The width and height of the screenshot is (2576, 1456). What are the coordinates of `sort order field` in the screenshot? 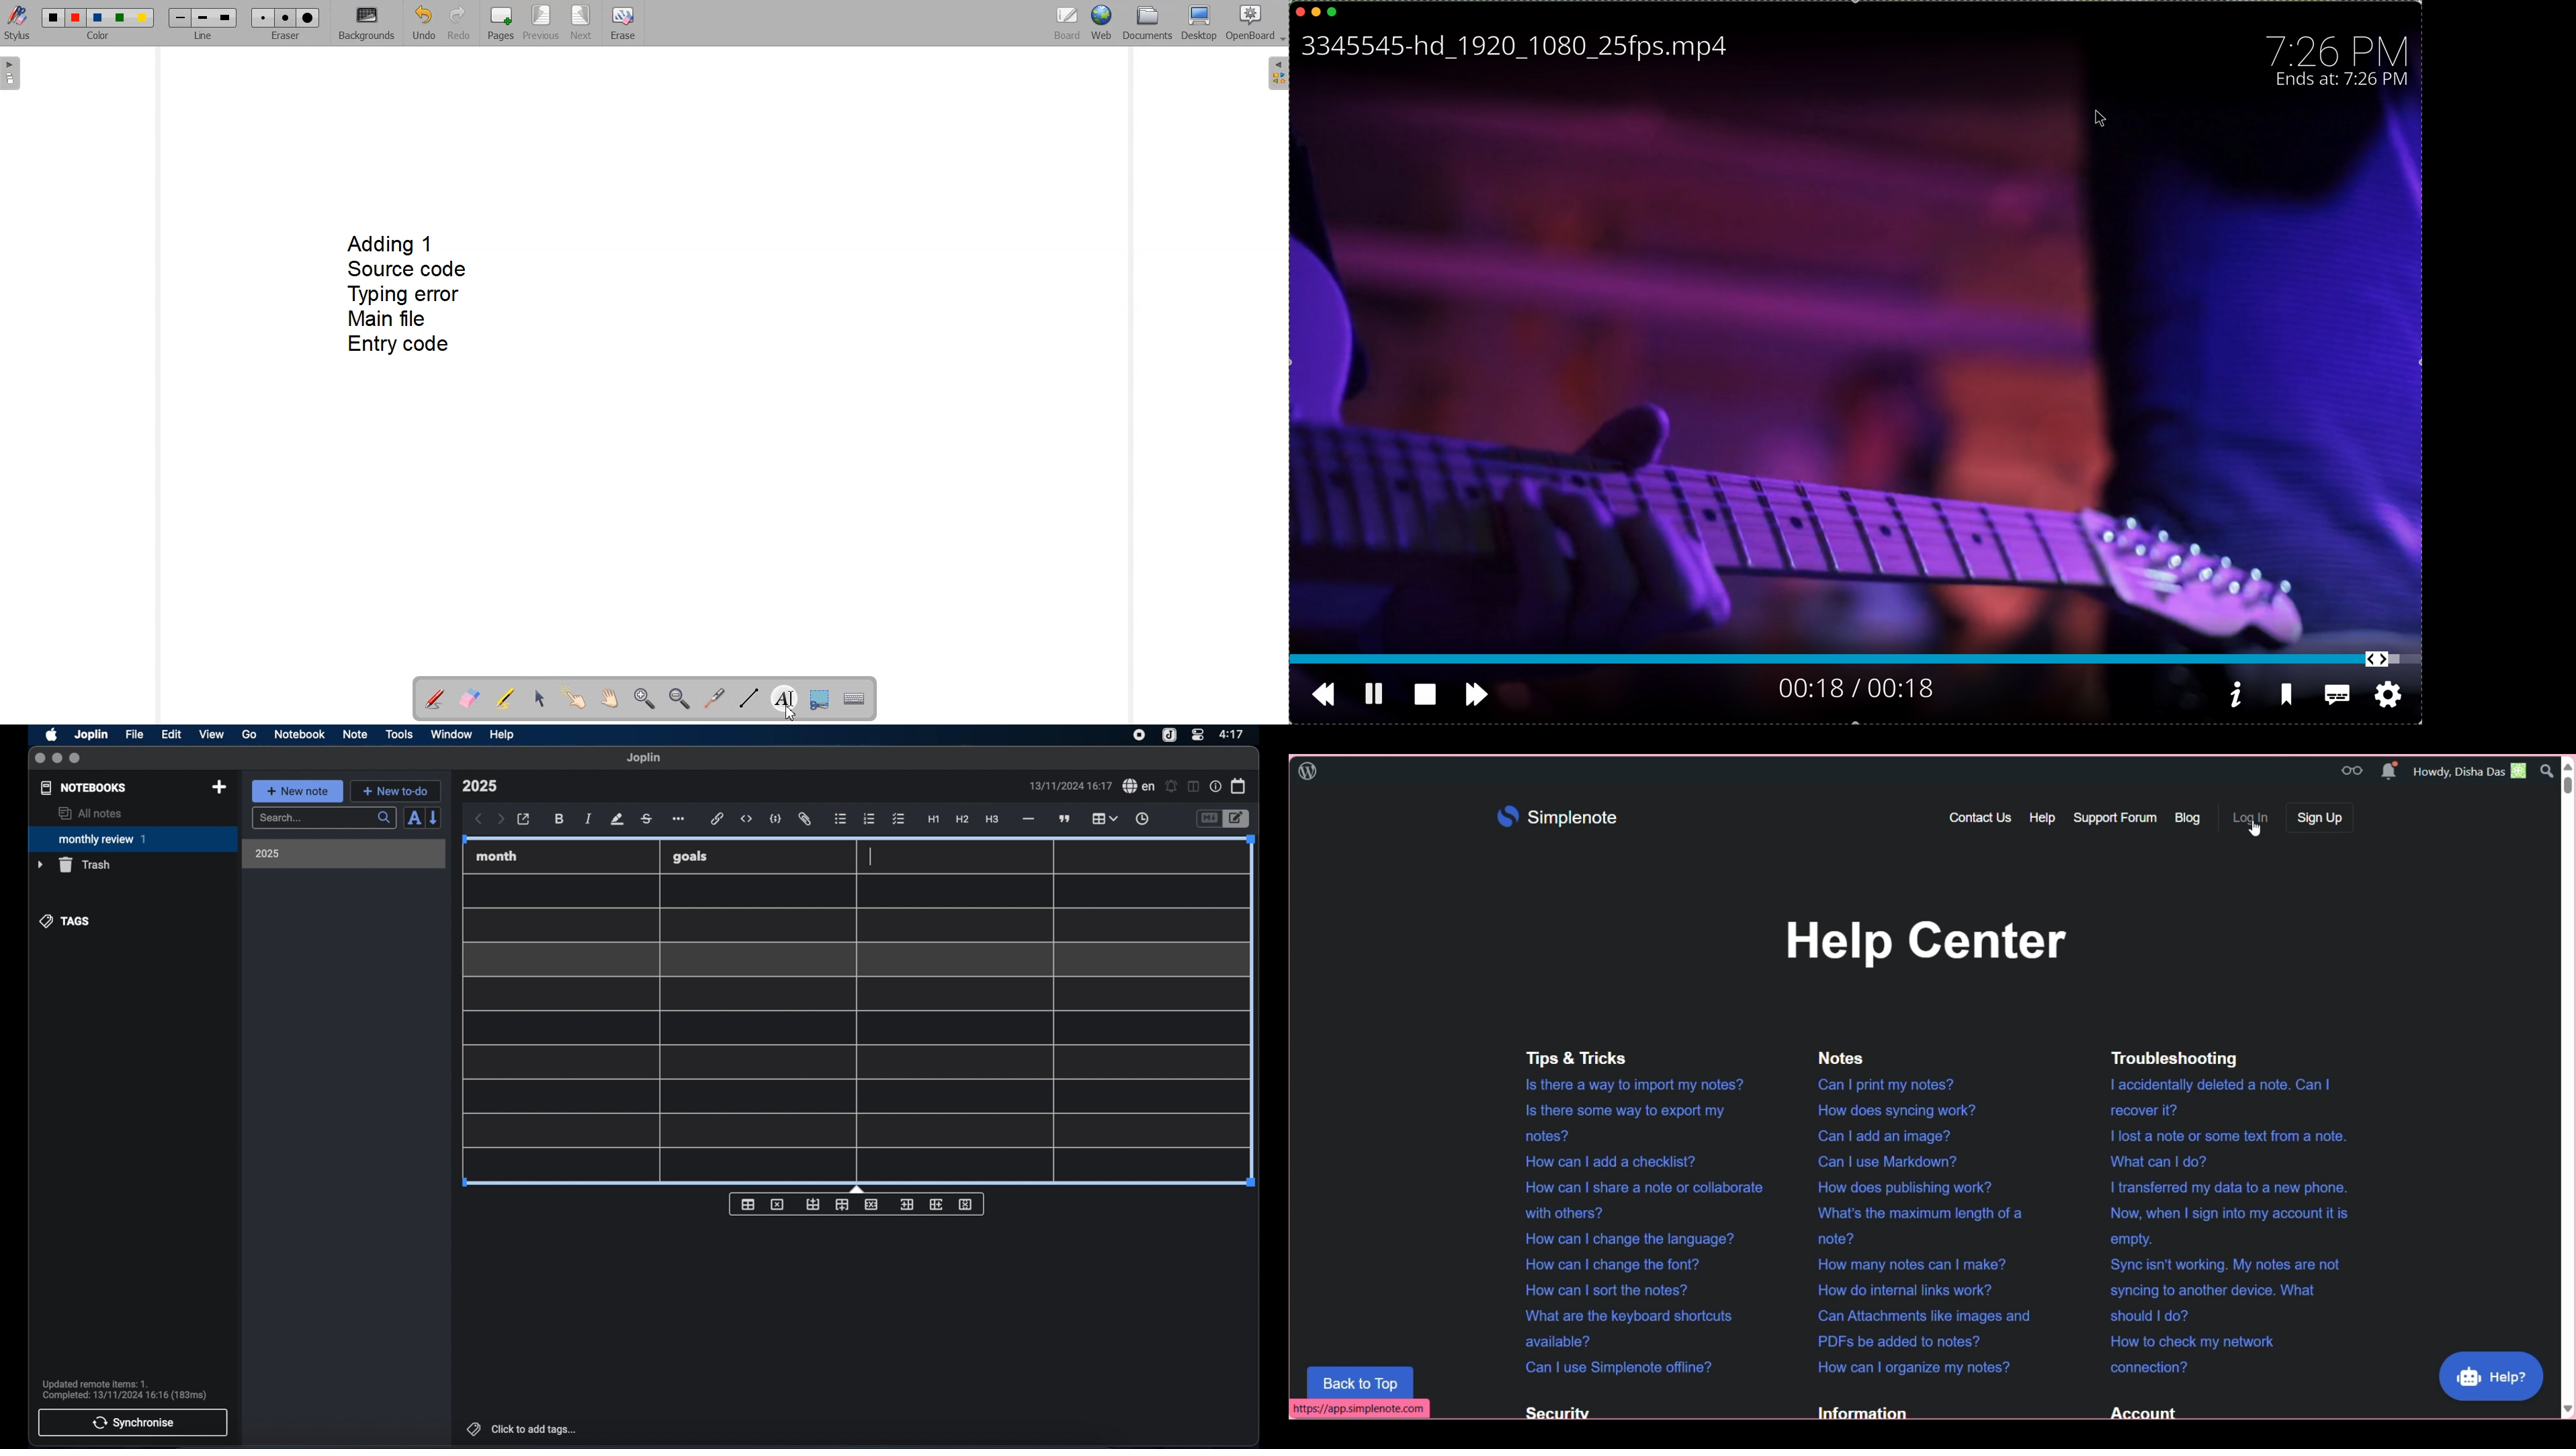 It's located at (414, 818).